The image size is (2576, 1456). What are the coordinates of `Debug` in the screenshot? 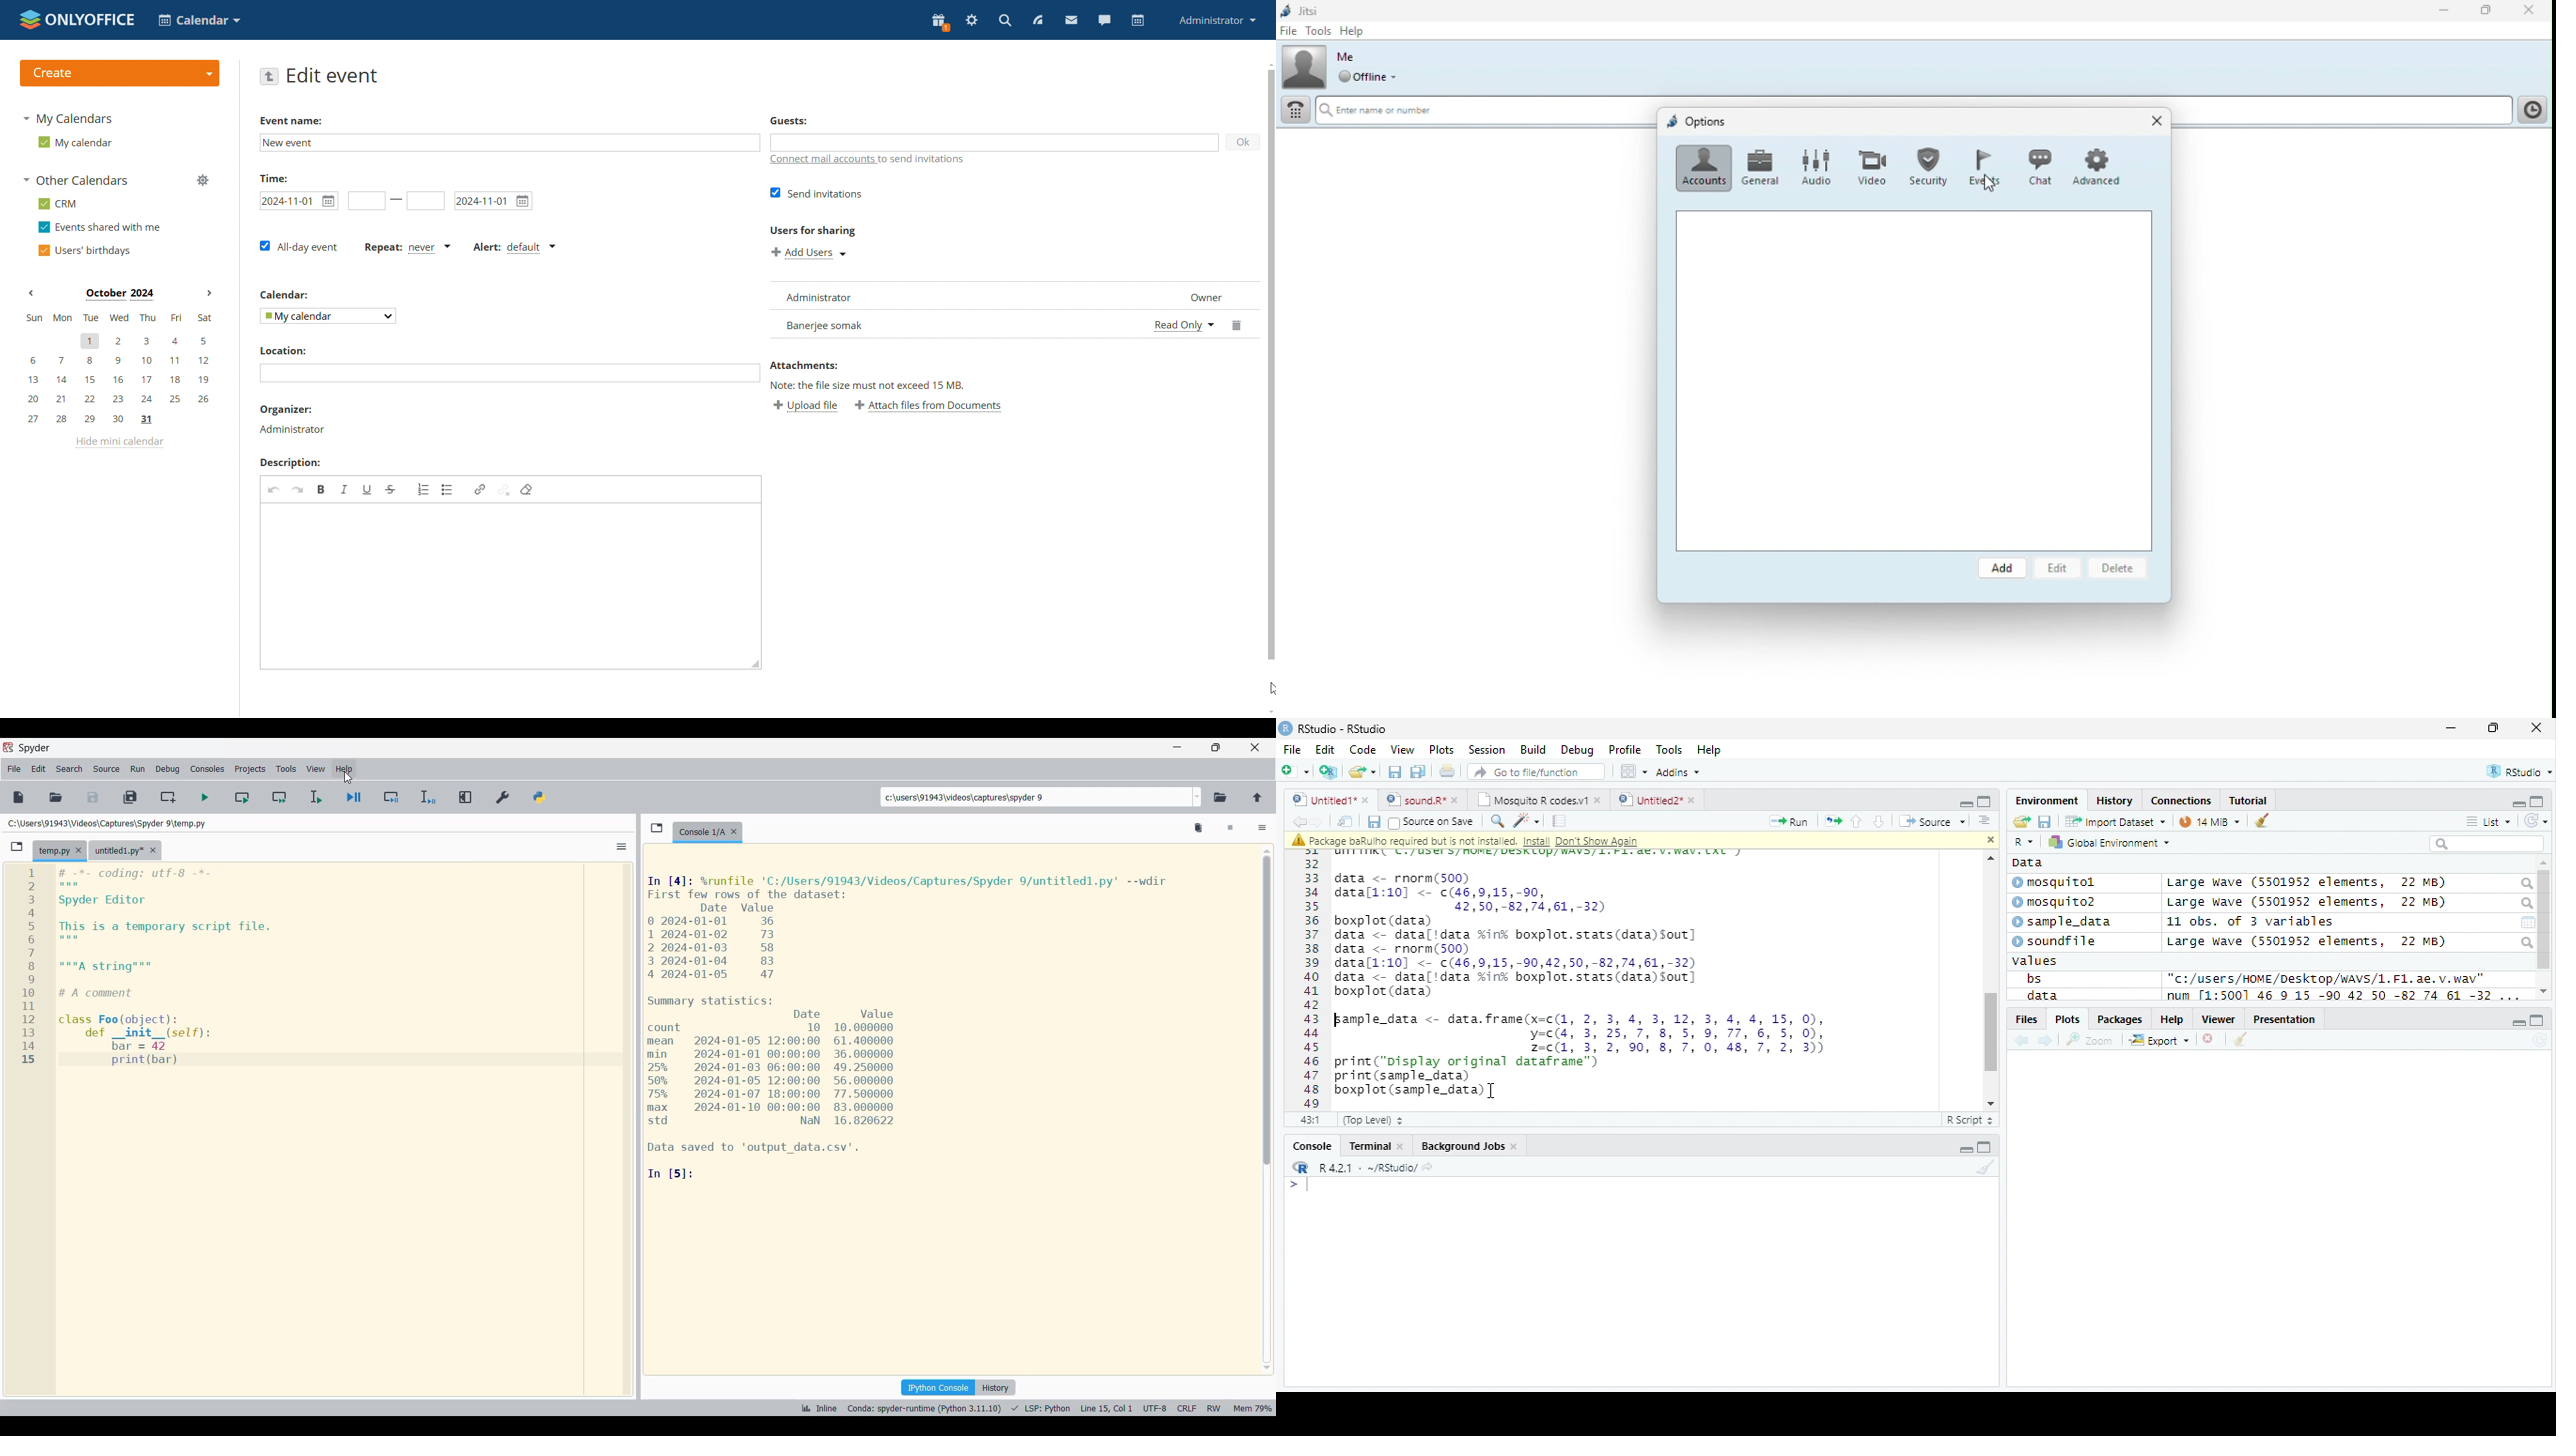 It's located at (1576, 750).